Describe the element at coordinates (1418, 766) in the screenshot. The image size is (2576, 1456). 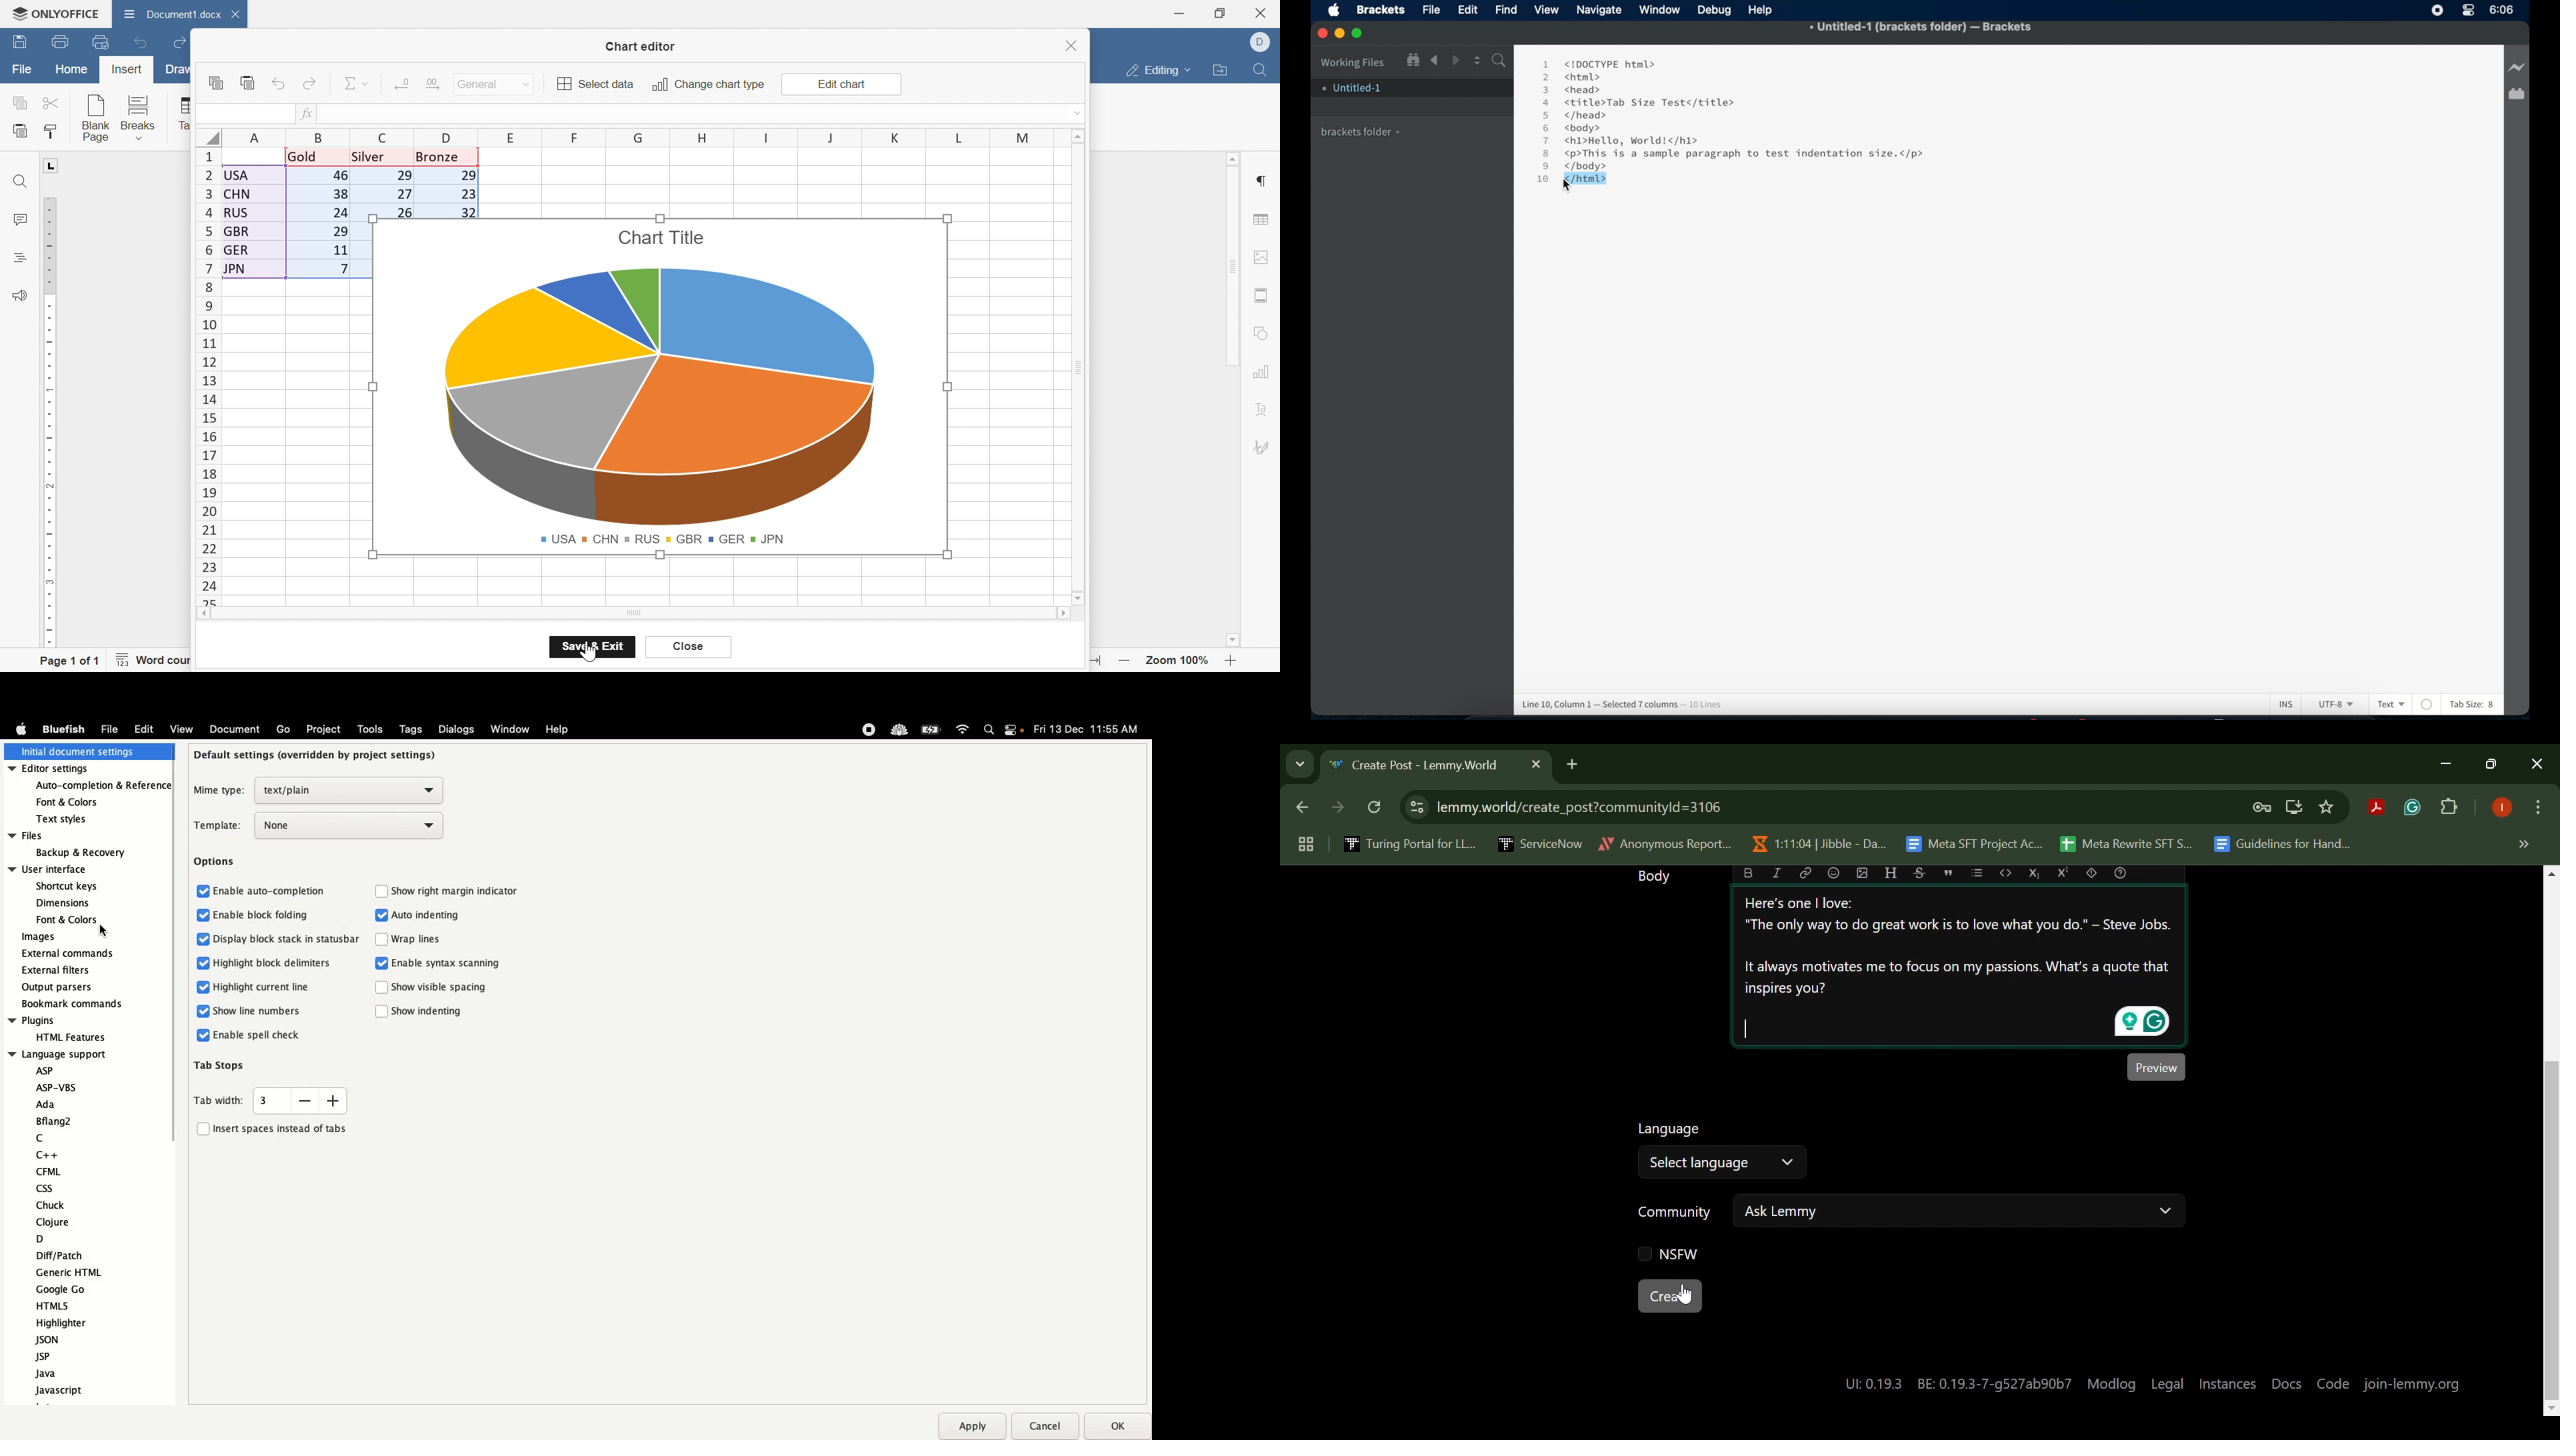
I see `Create Post - Lemmy.World` at that location.